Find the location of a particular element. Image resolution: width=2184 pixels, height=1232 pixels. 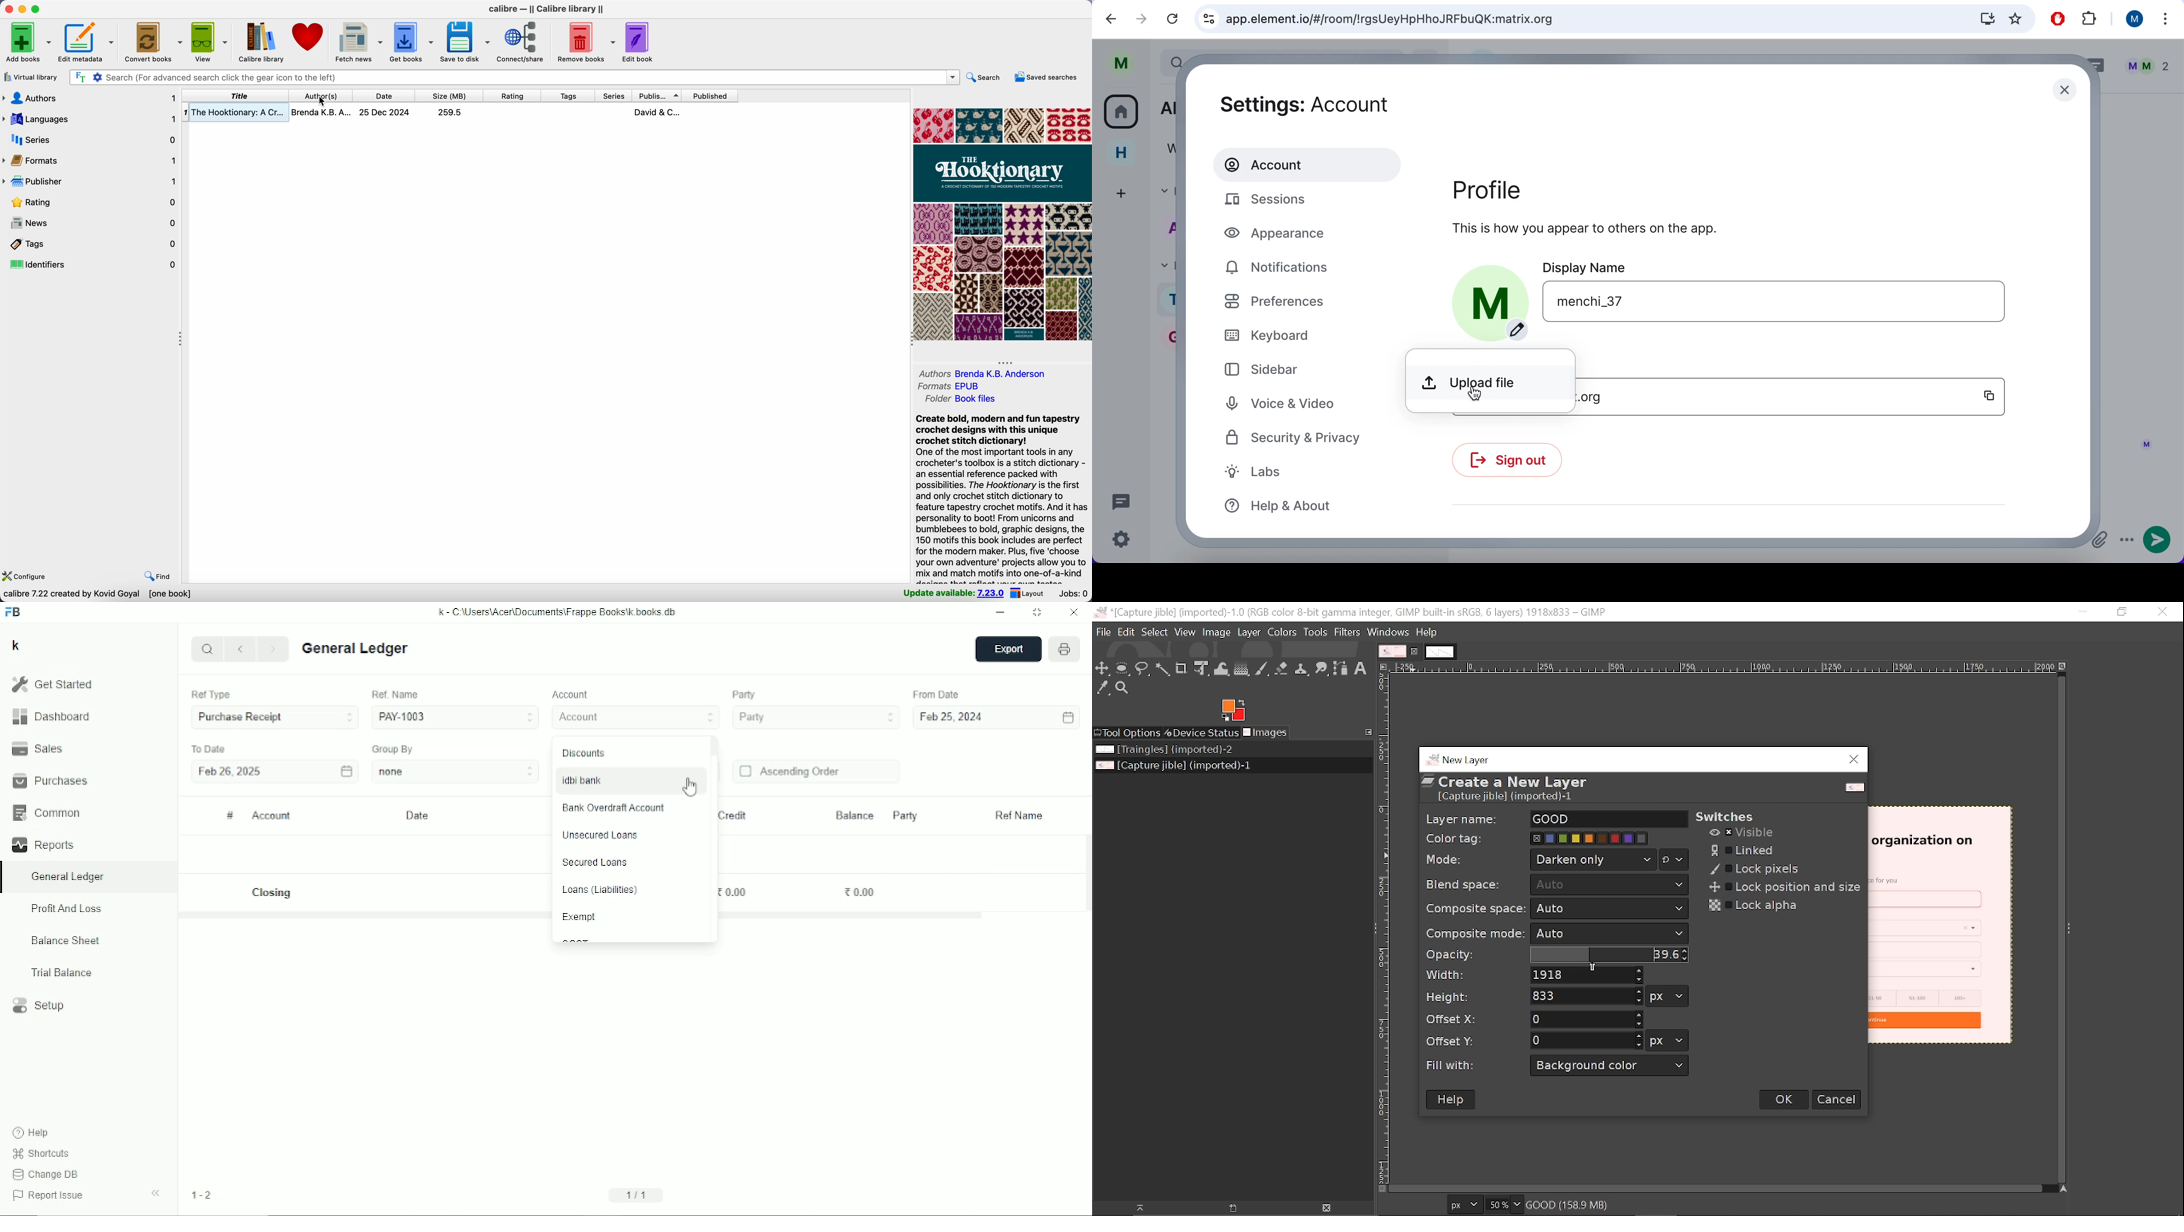

Move tool is located at coordinates (1103, 669).